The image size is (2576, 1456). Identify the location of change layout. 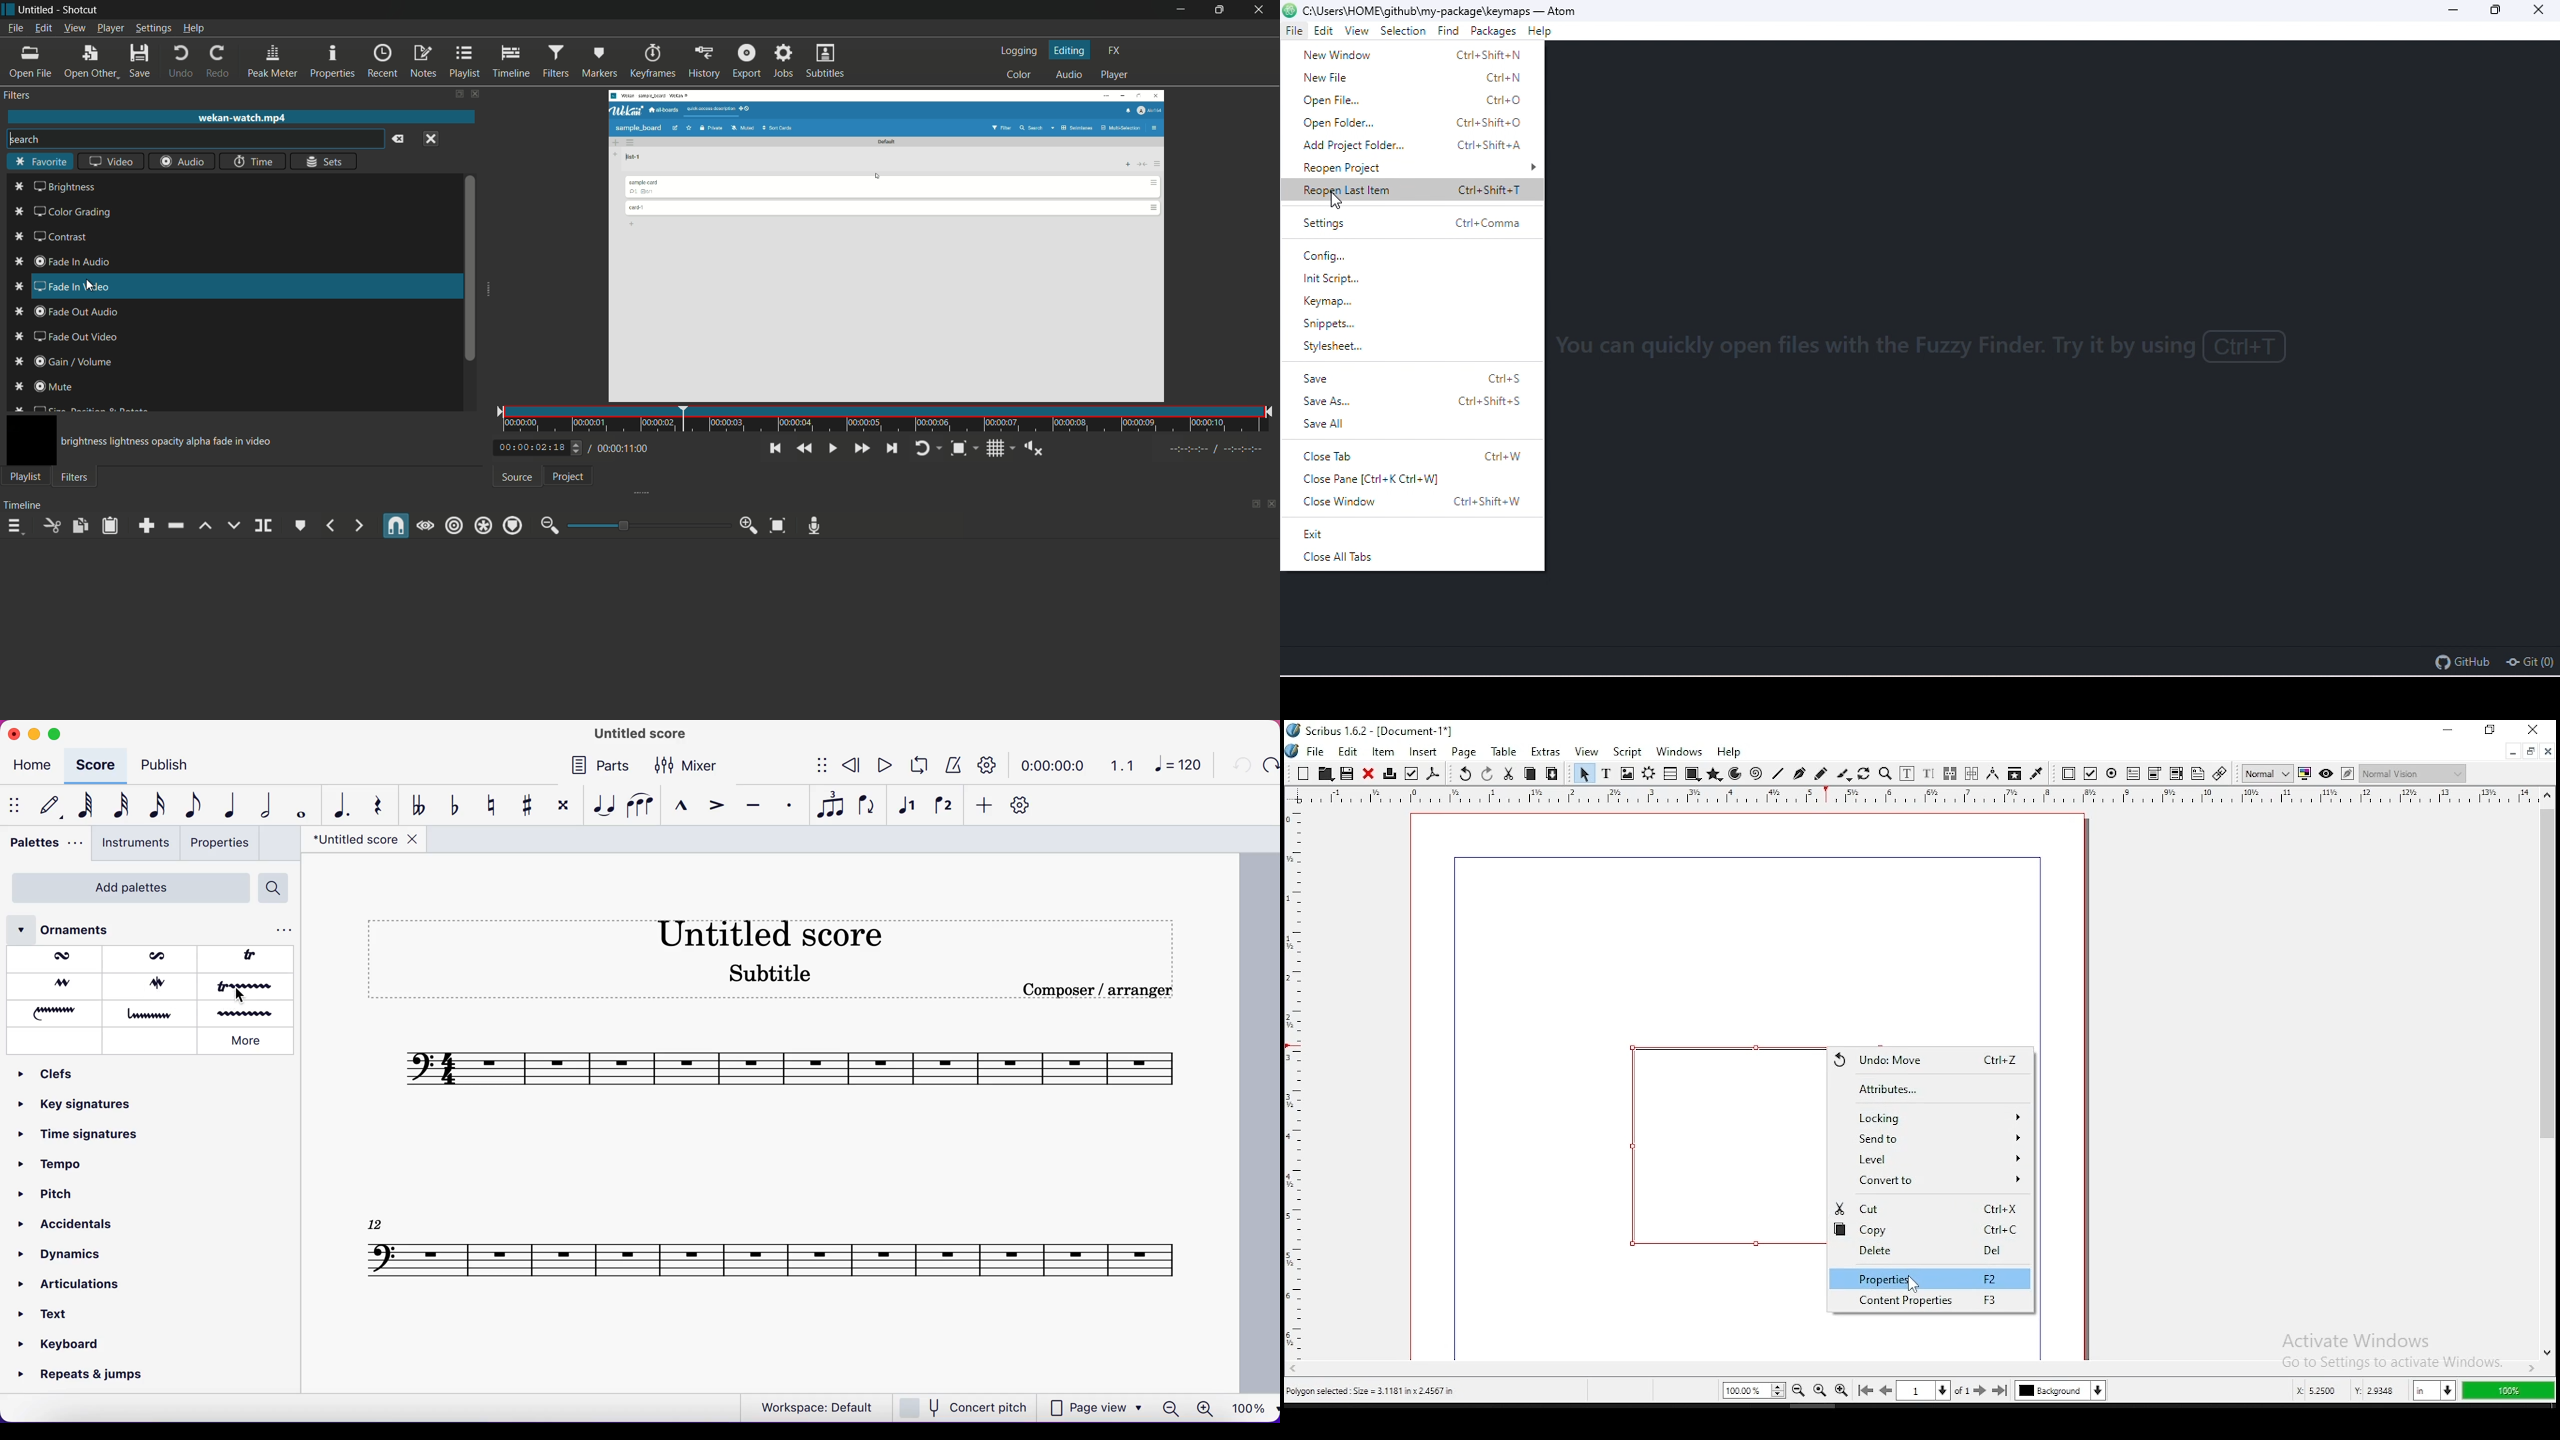
(1253, 503).